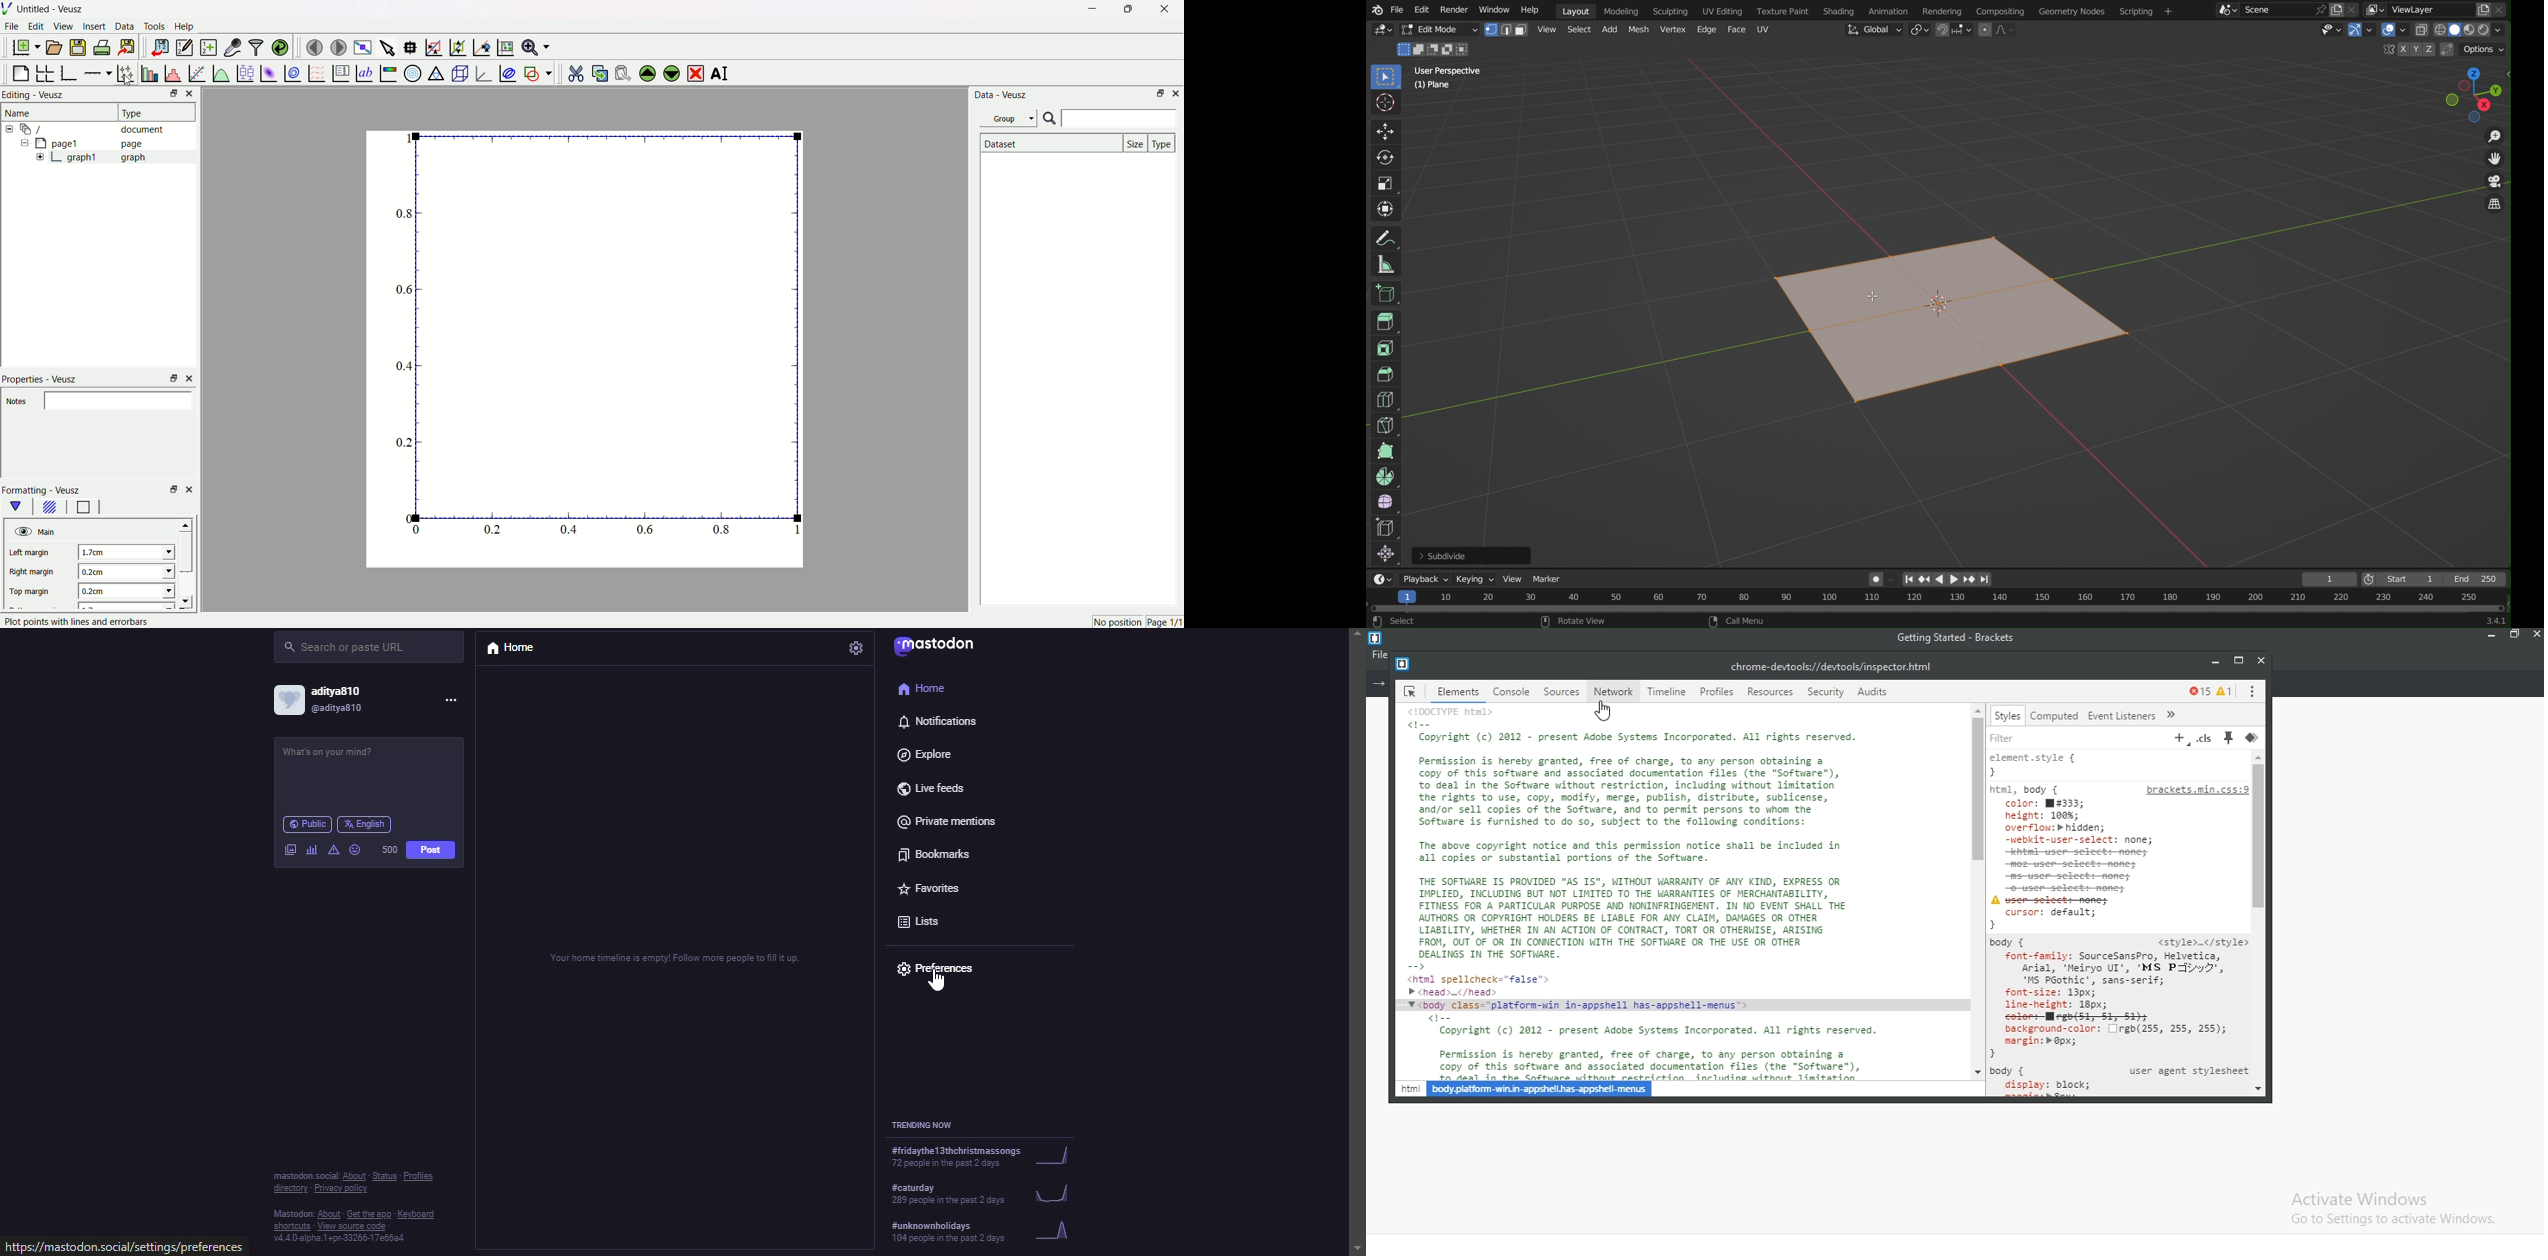 This screenshot has height=1260, width=2548. Describe the element at coordinates (98, 71) in the screenshot. I see `add axis` at that location.